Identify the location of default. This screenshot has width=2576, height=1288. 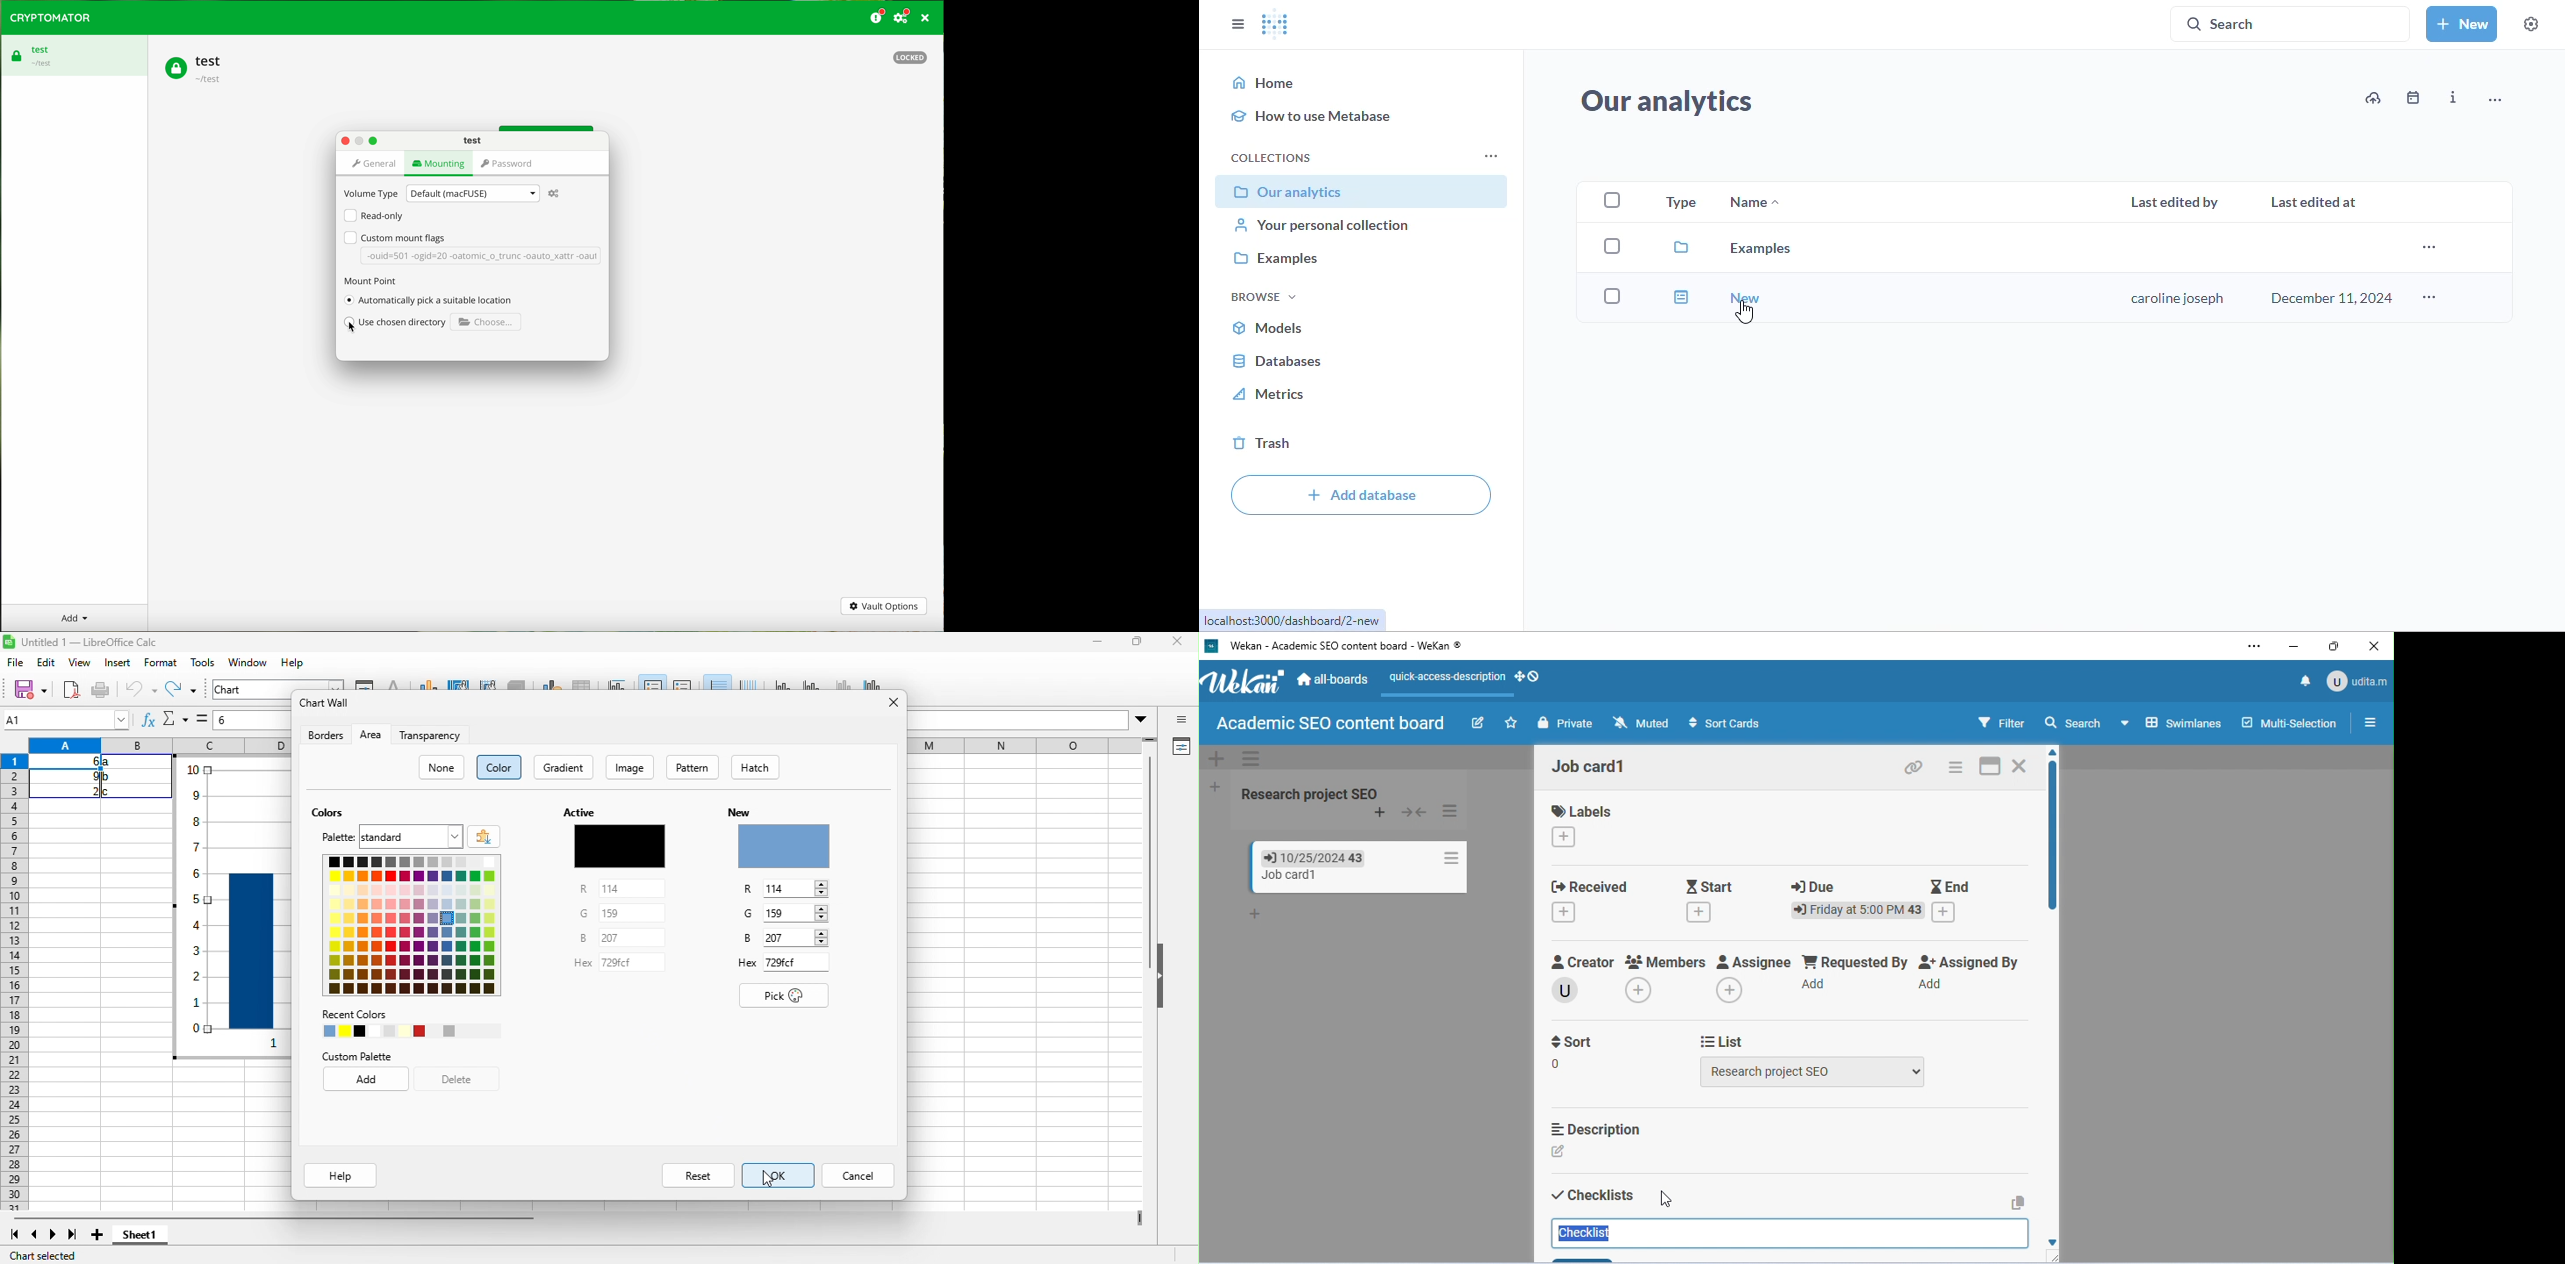
(1792, 757).